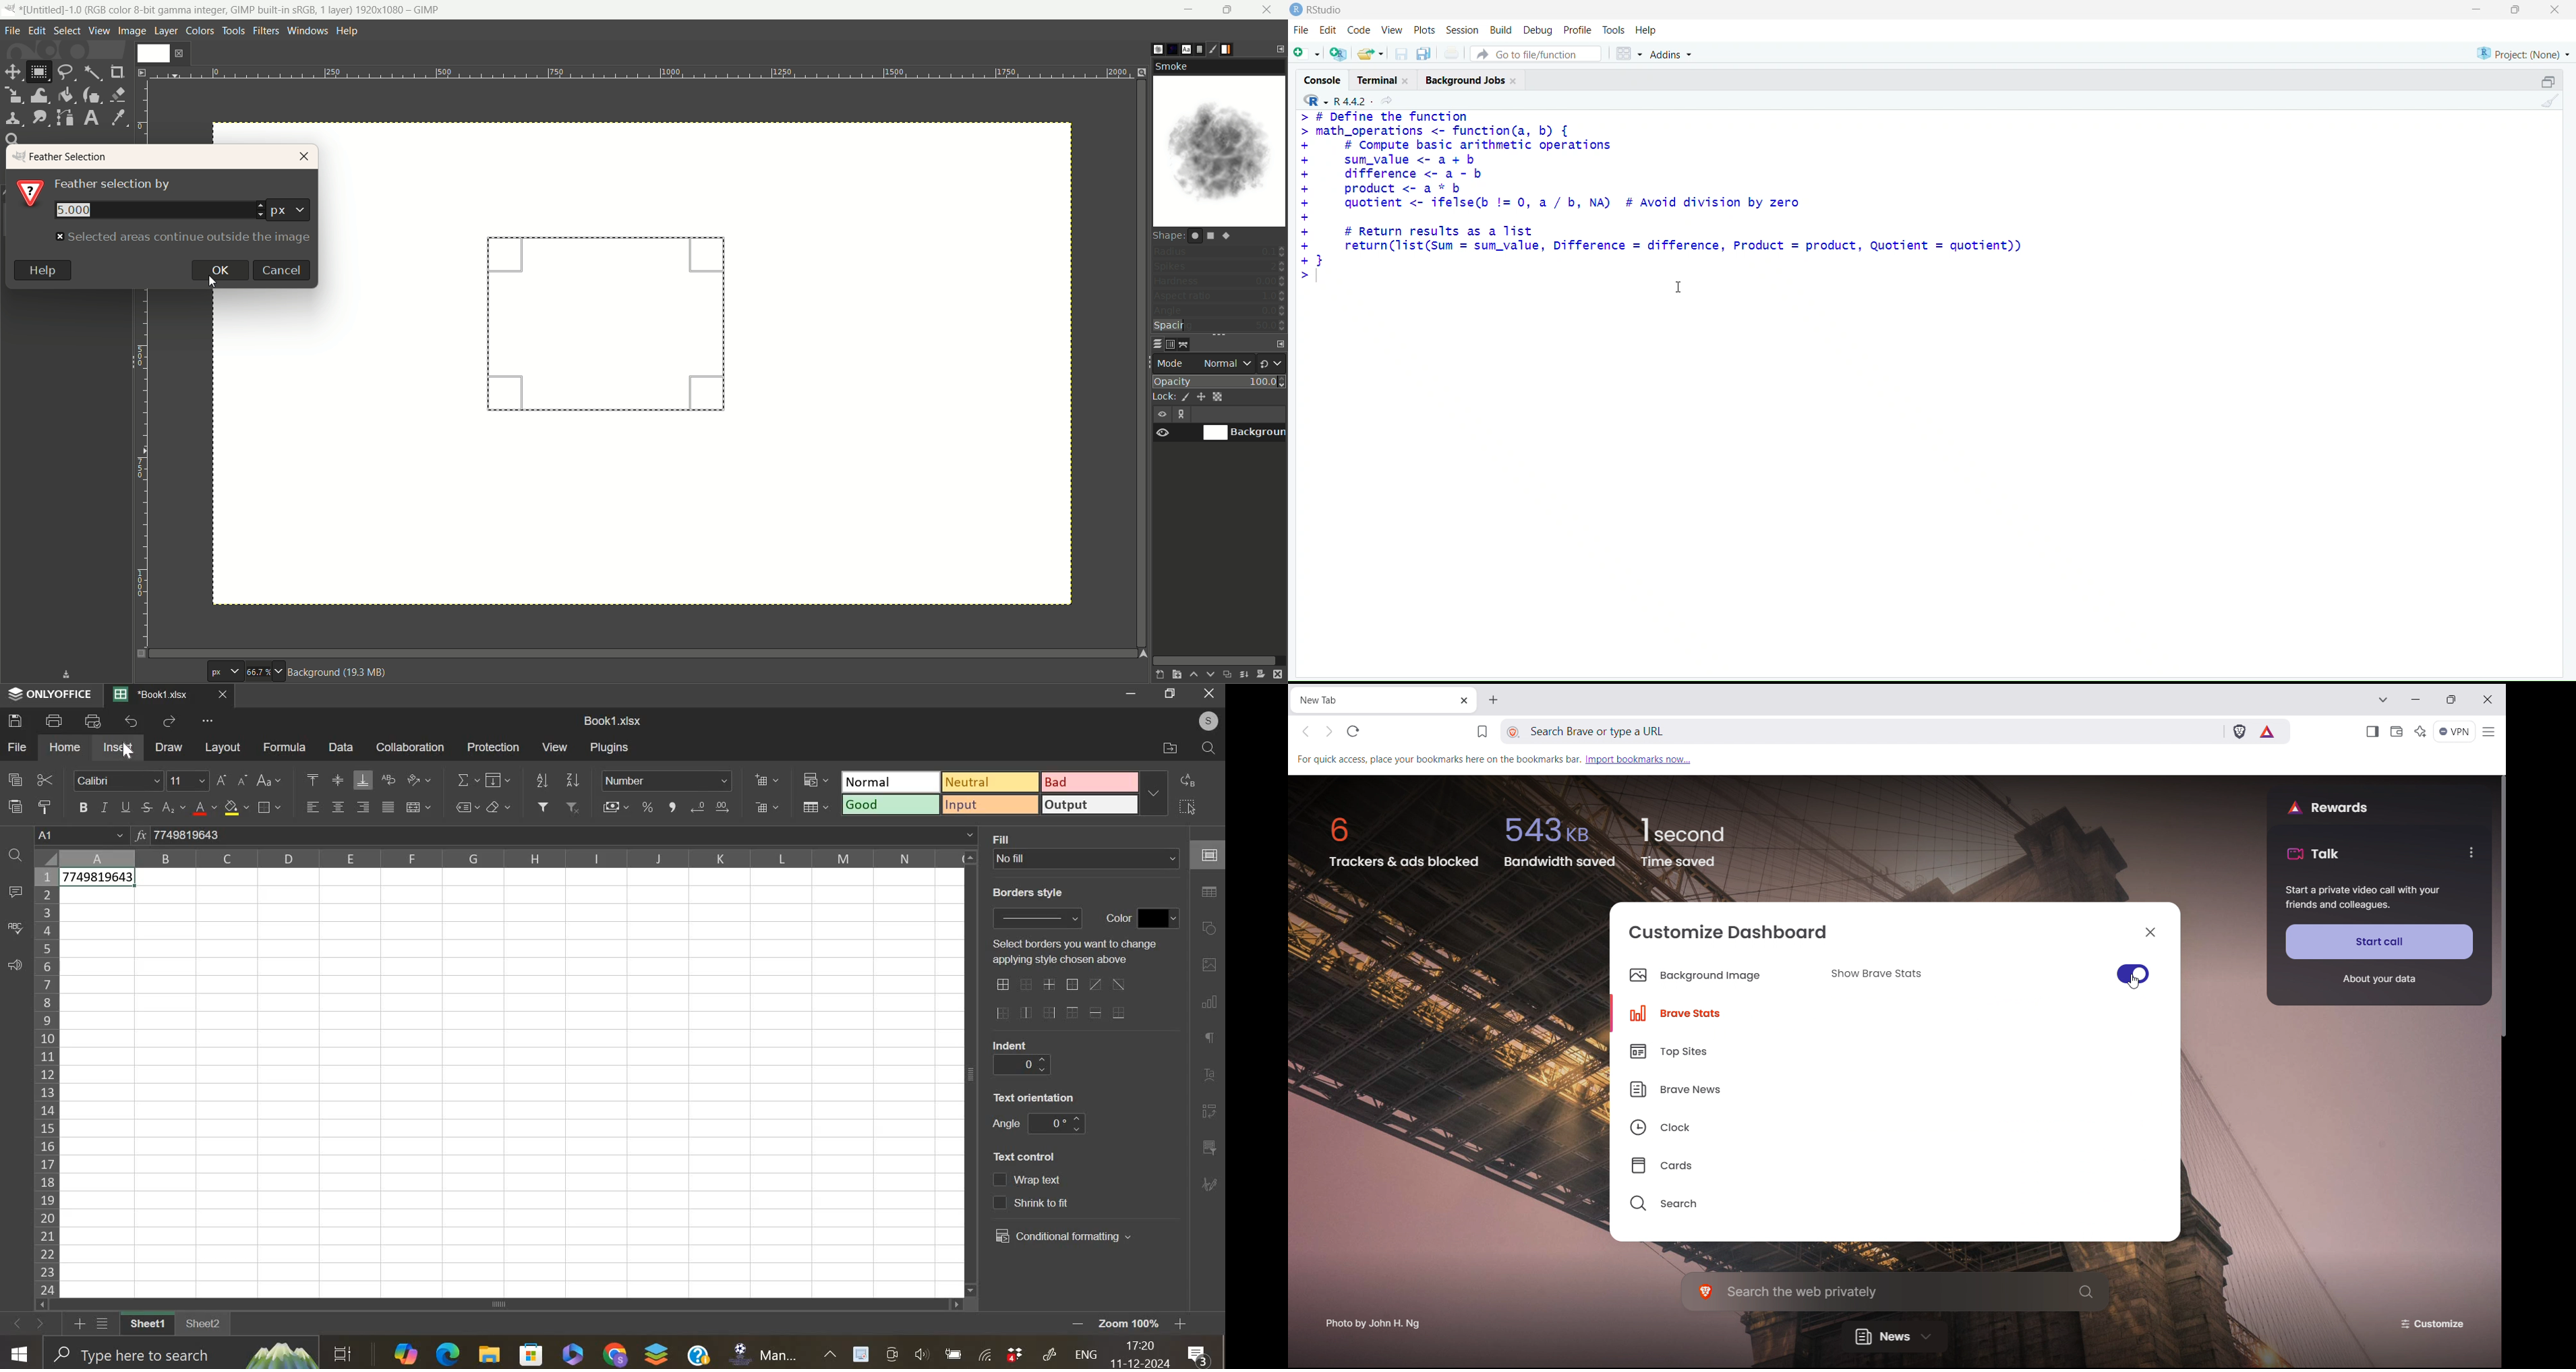 The image size is (2576, 1372). Describe the element at coordinates (15, 928) in the screenshot. I see `spelling` at that location.